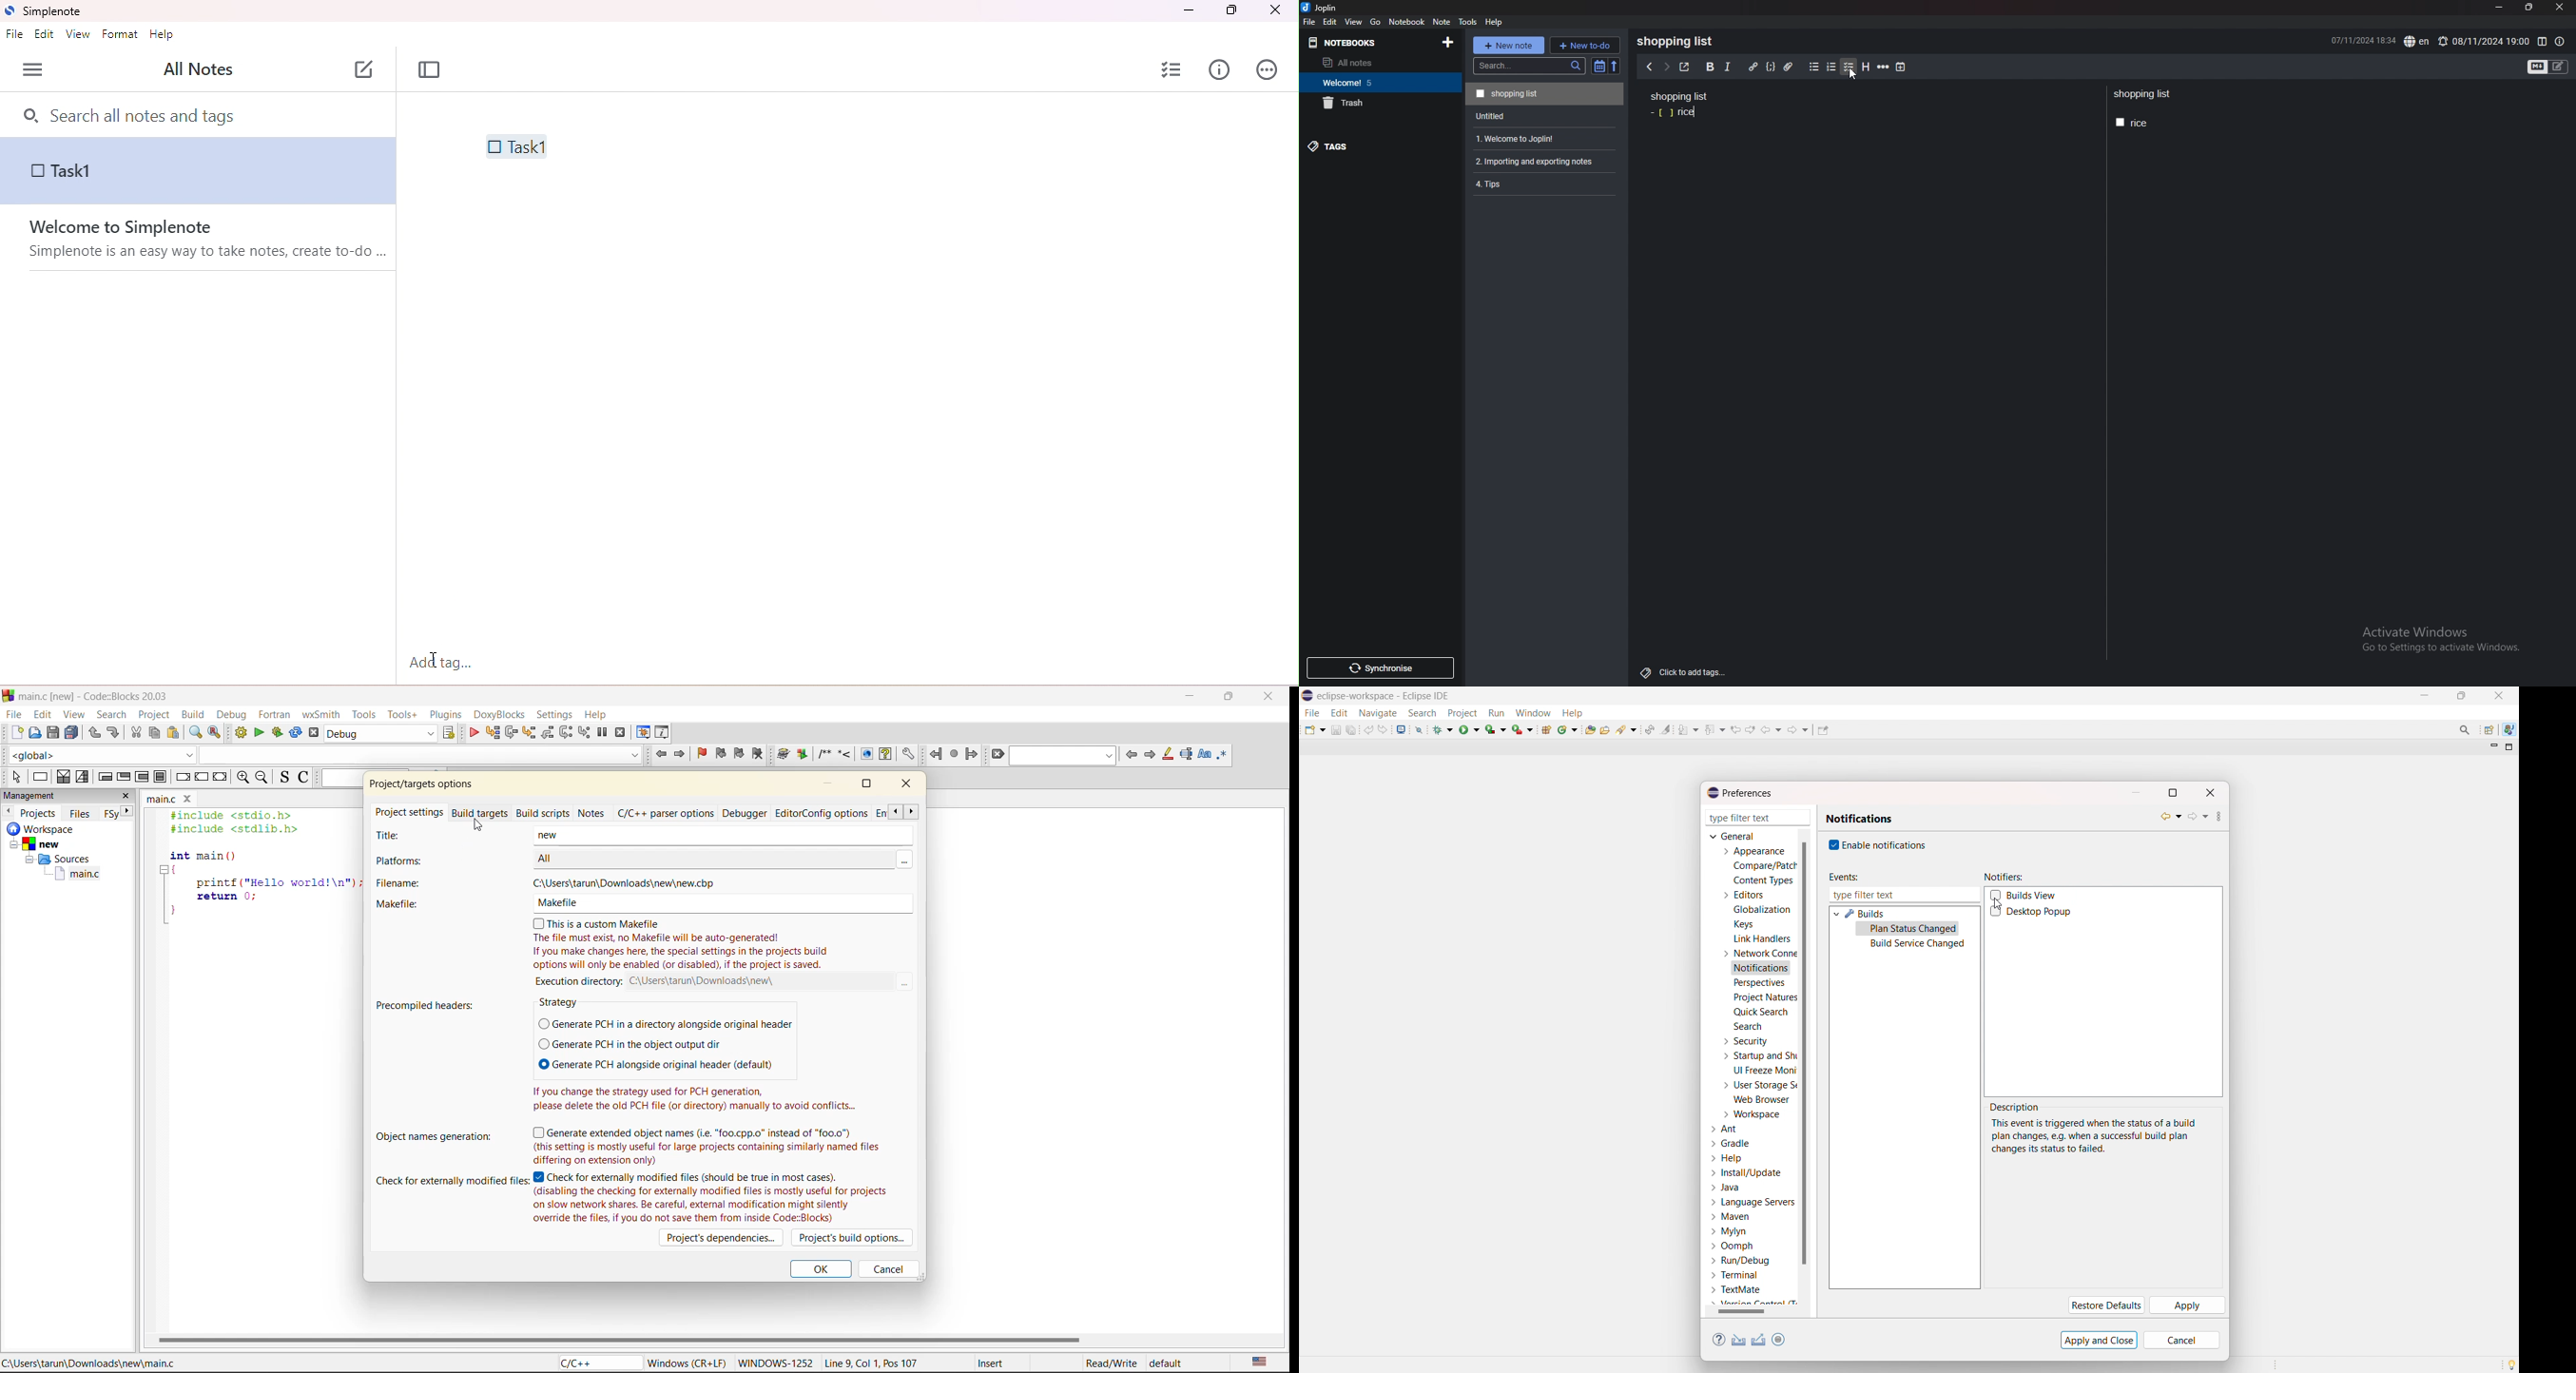 The height and width of the screenshot is (1400, 2576). What do you see at coordinates (1529, 66) in the screenshot?
I see `search bar` at bounding box center [1529, 66].